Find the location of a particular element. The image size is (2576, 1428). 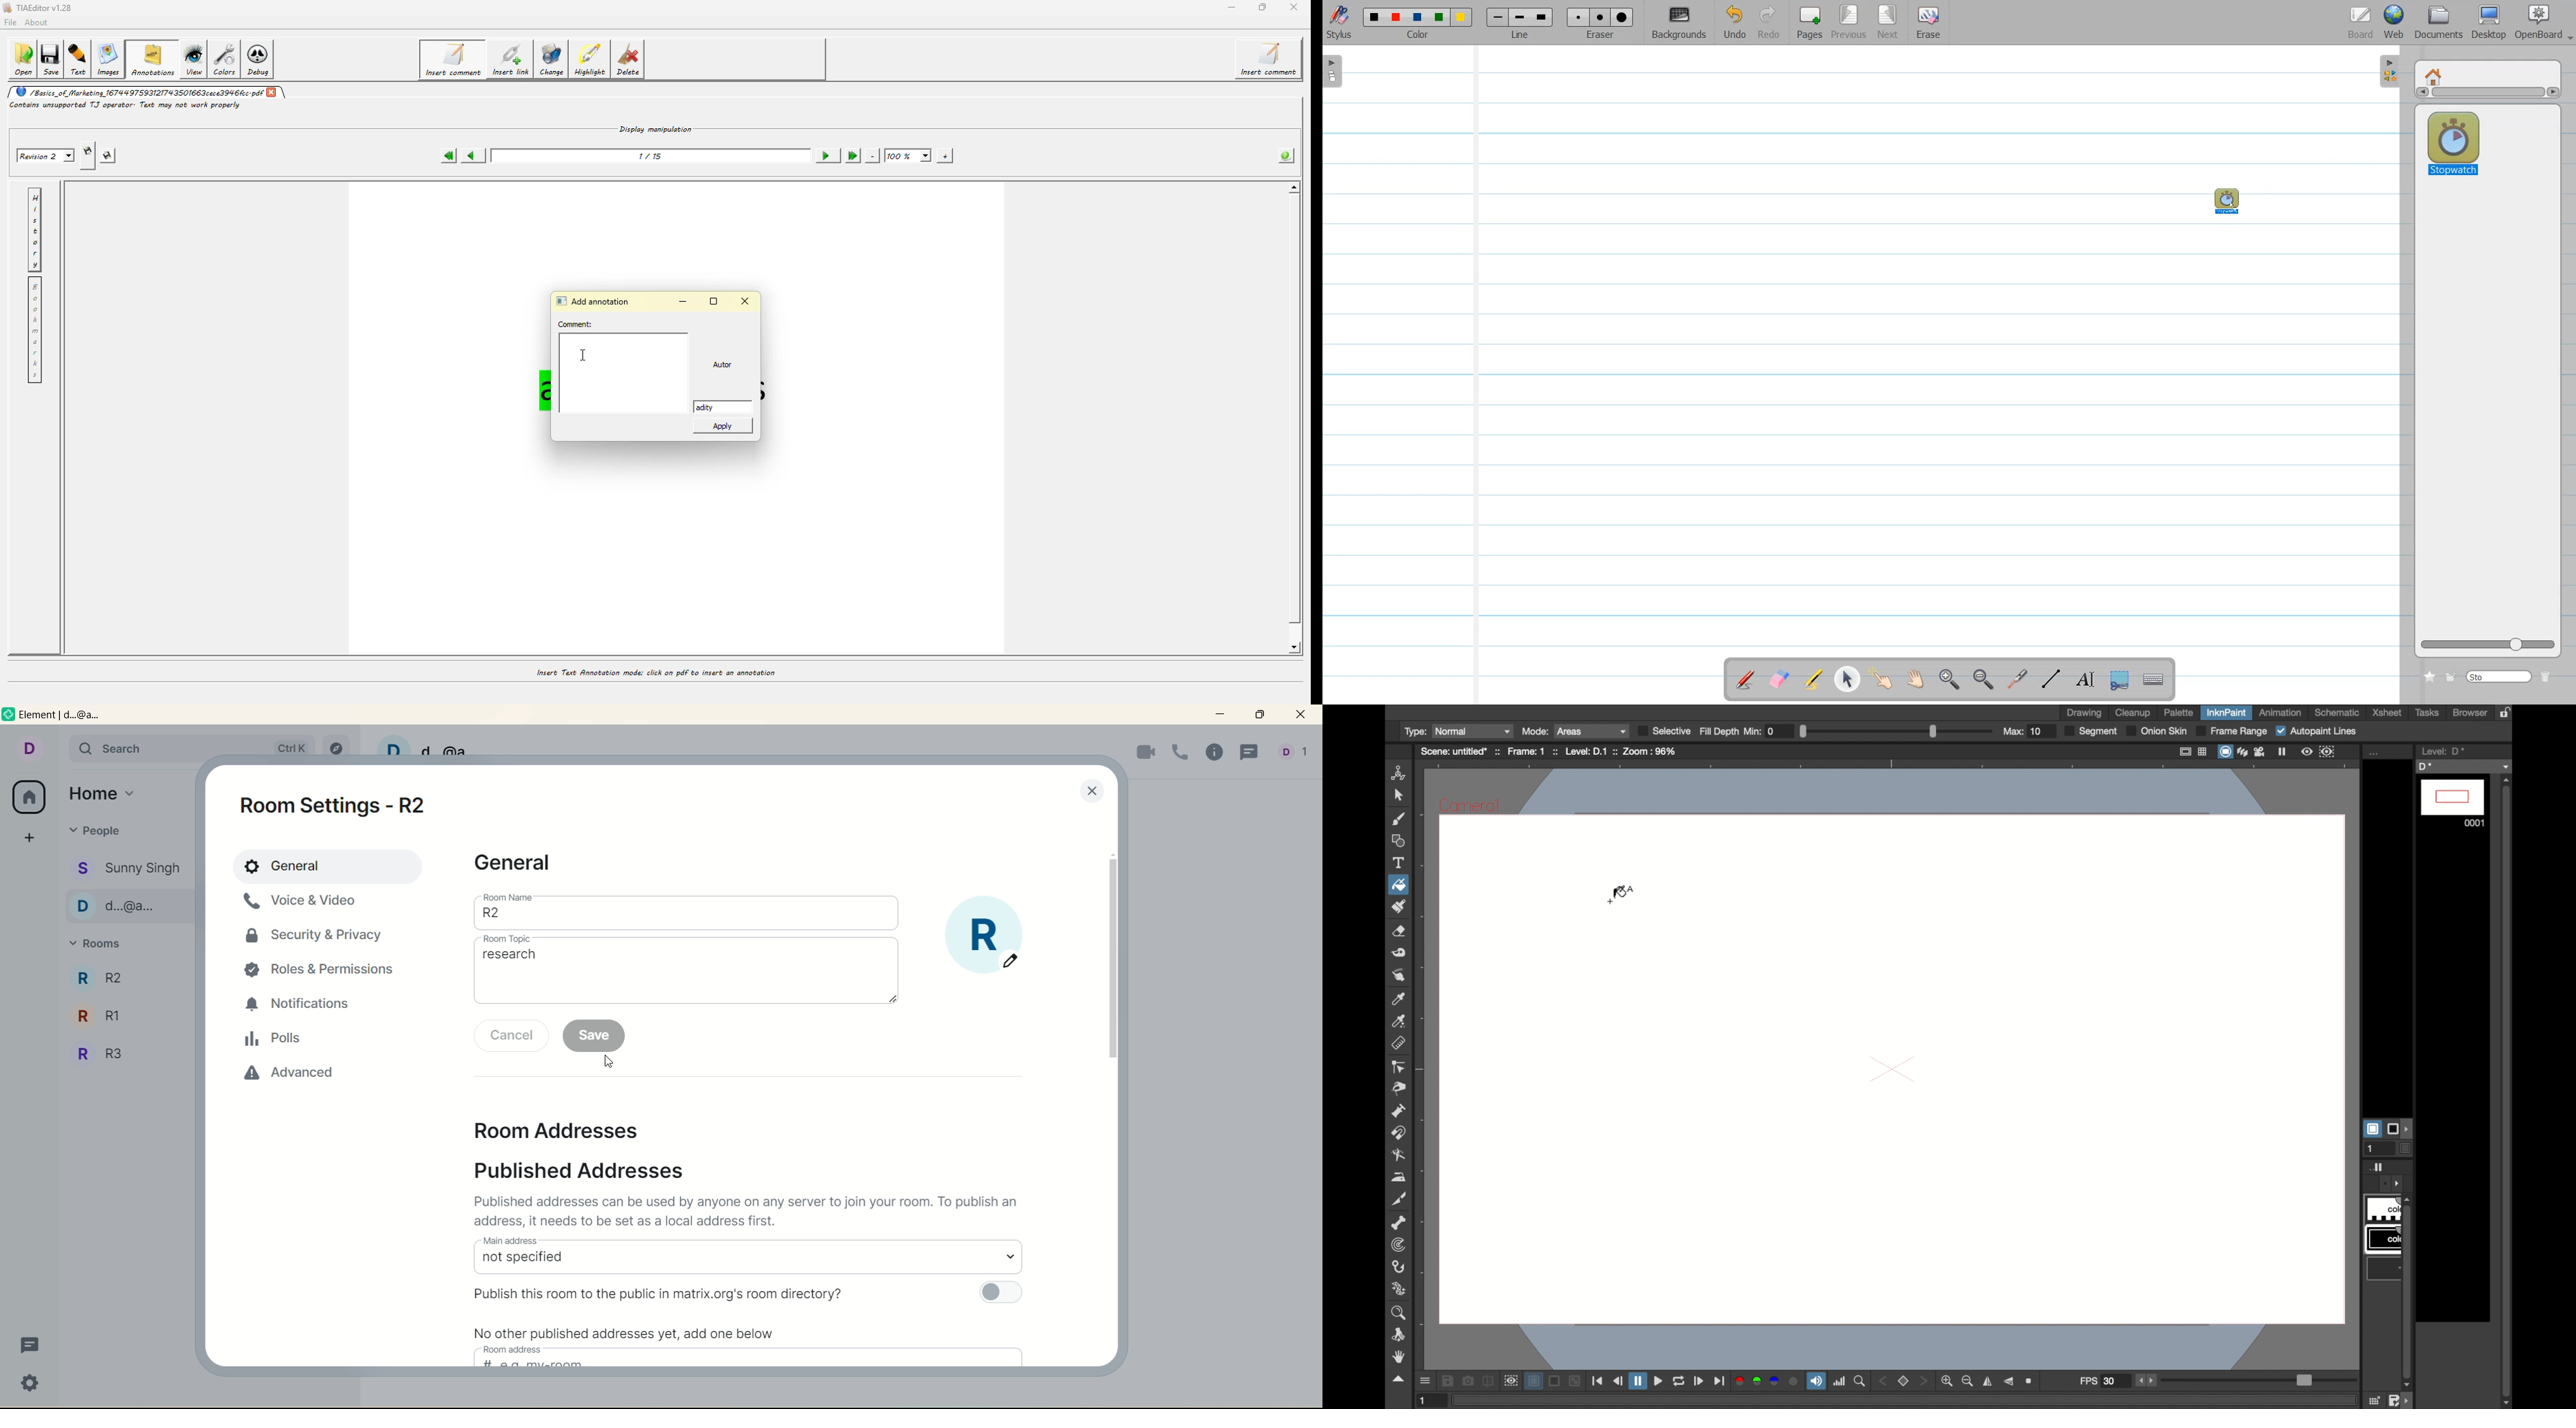

publish room to public is located at coordinates (663, 1293).